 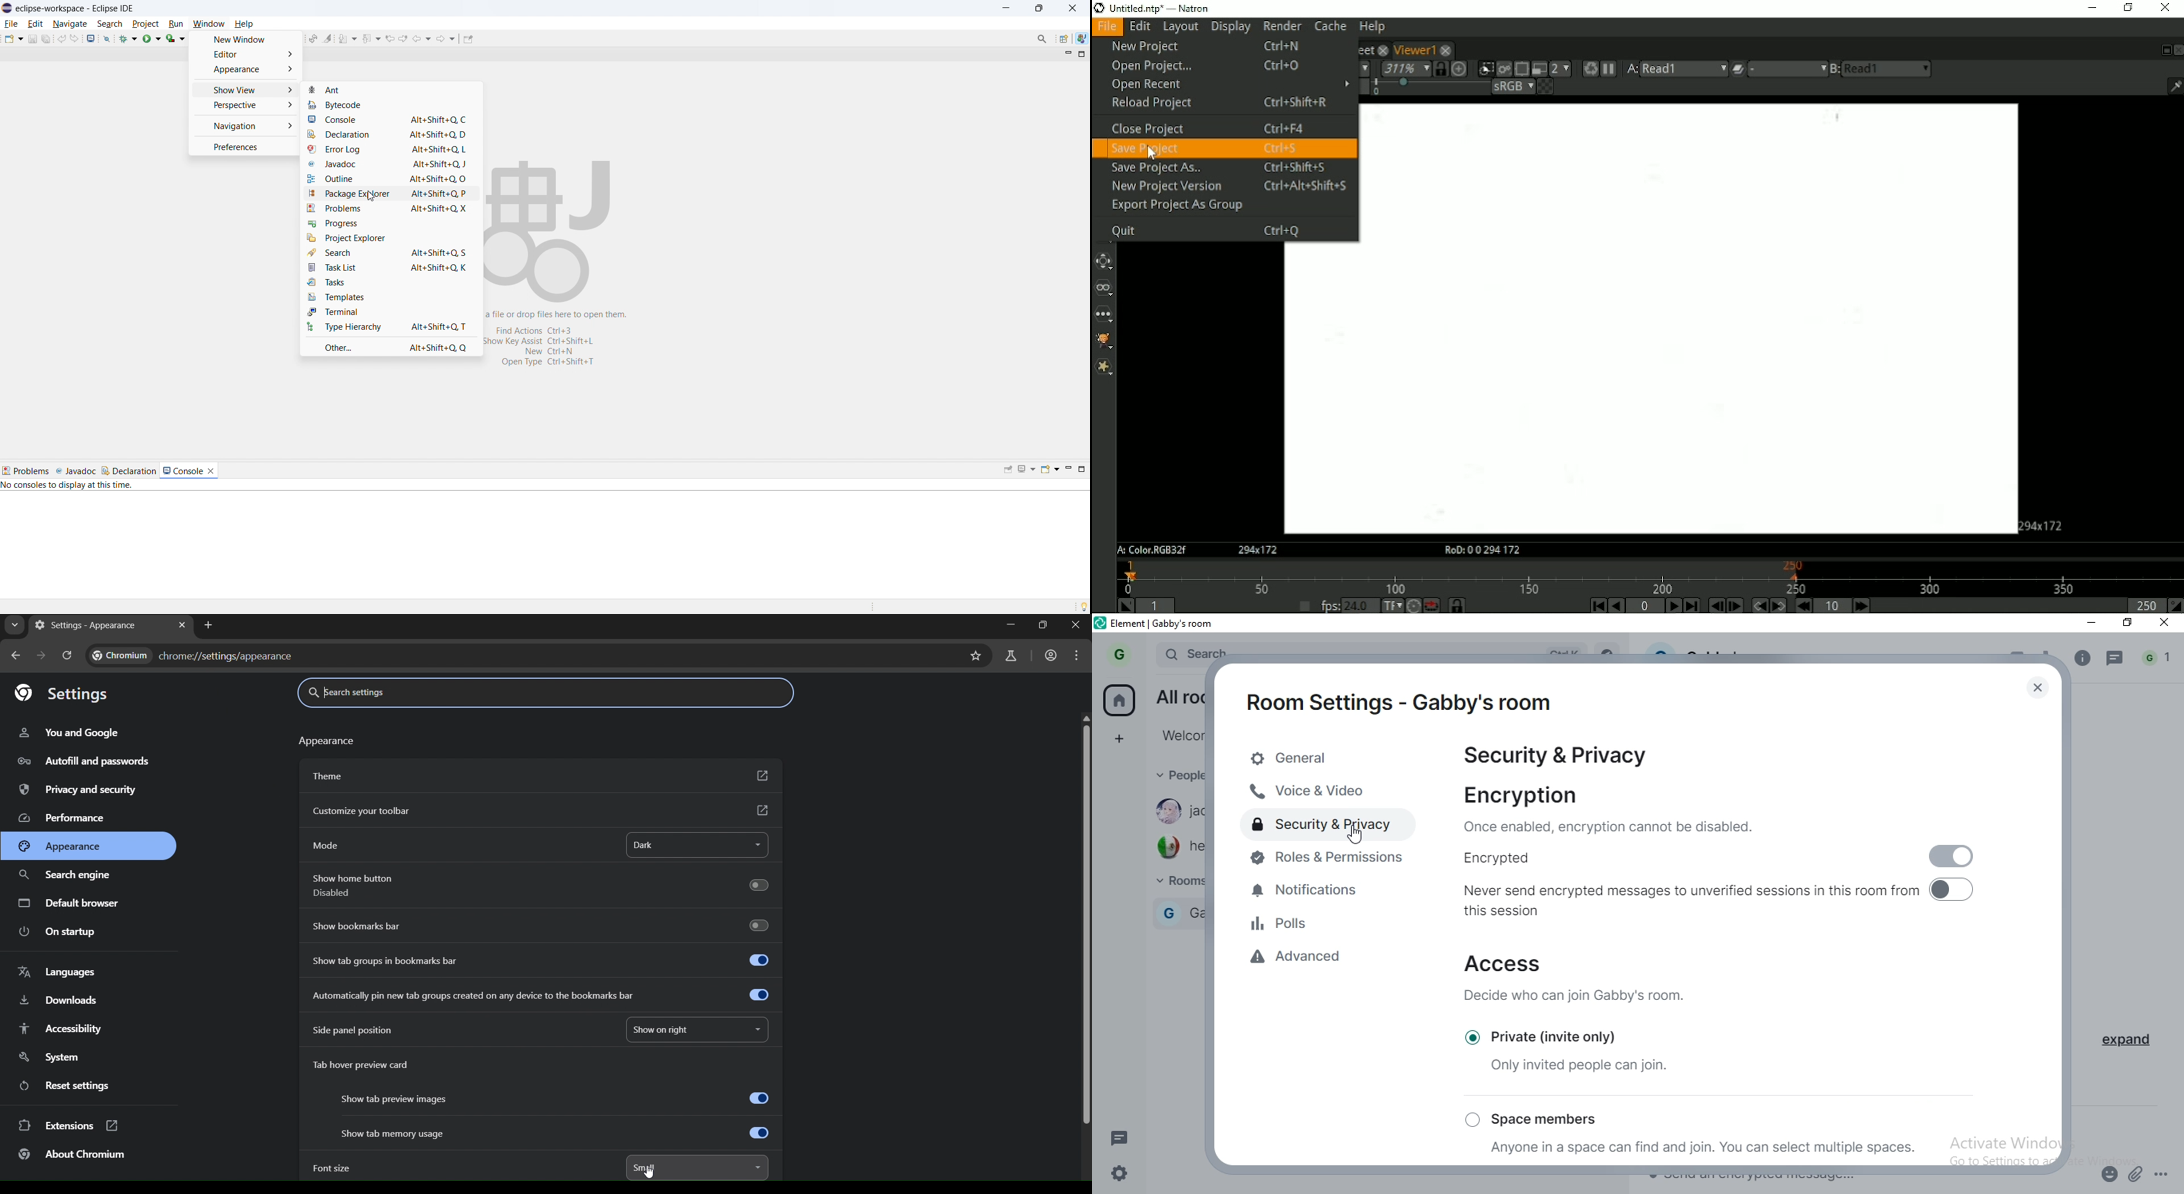 I want to click on access, so click(x=1586, y=980).